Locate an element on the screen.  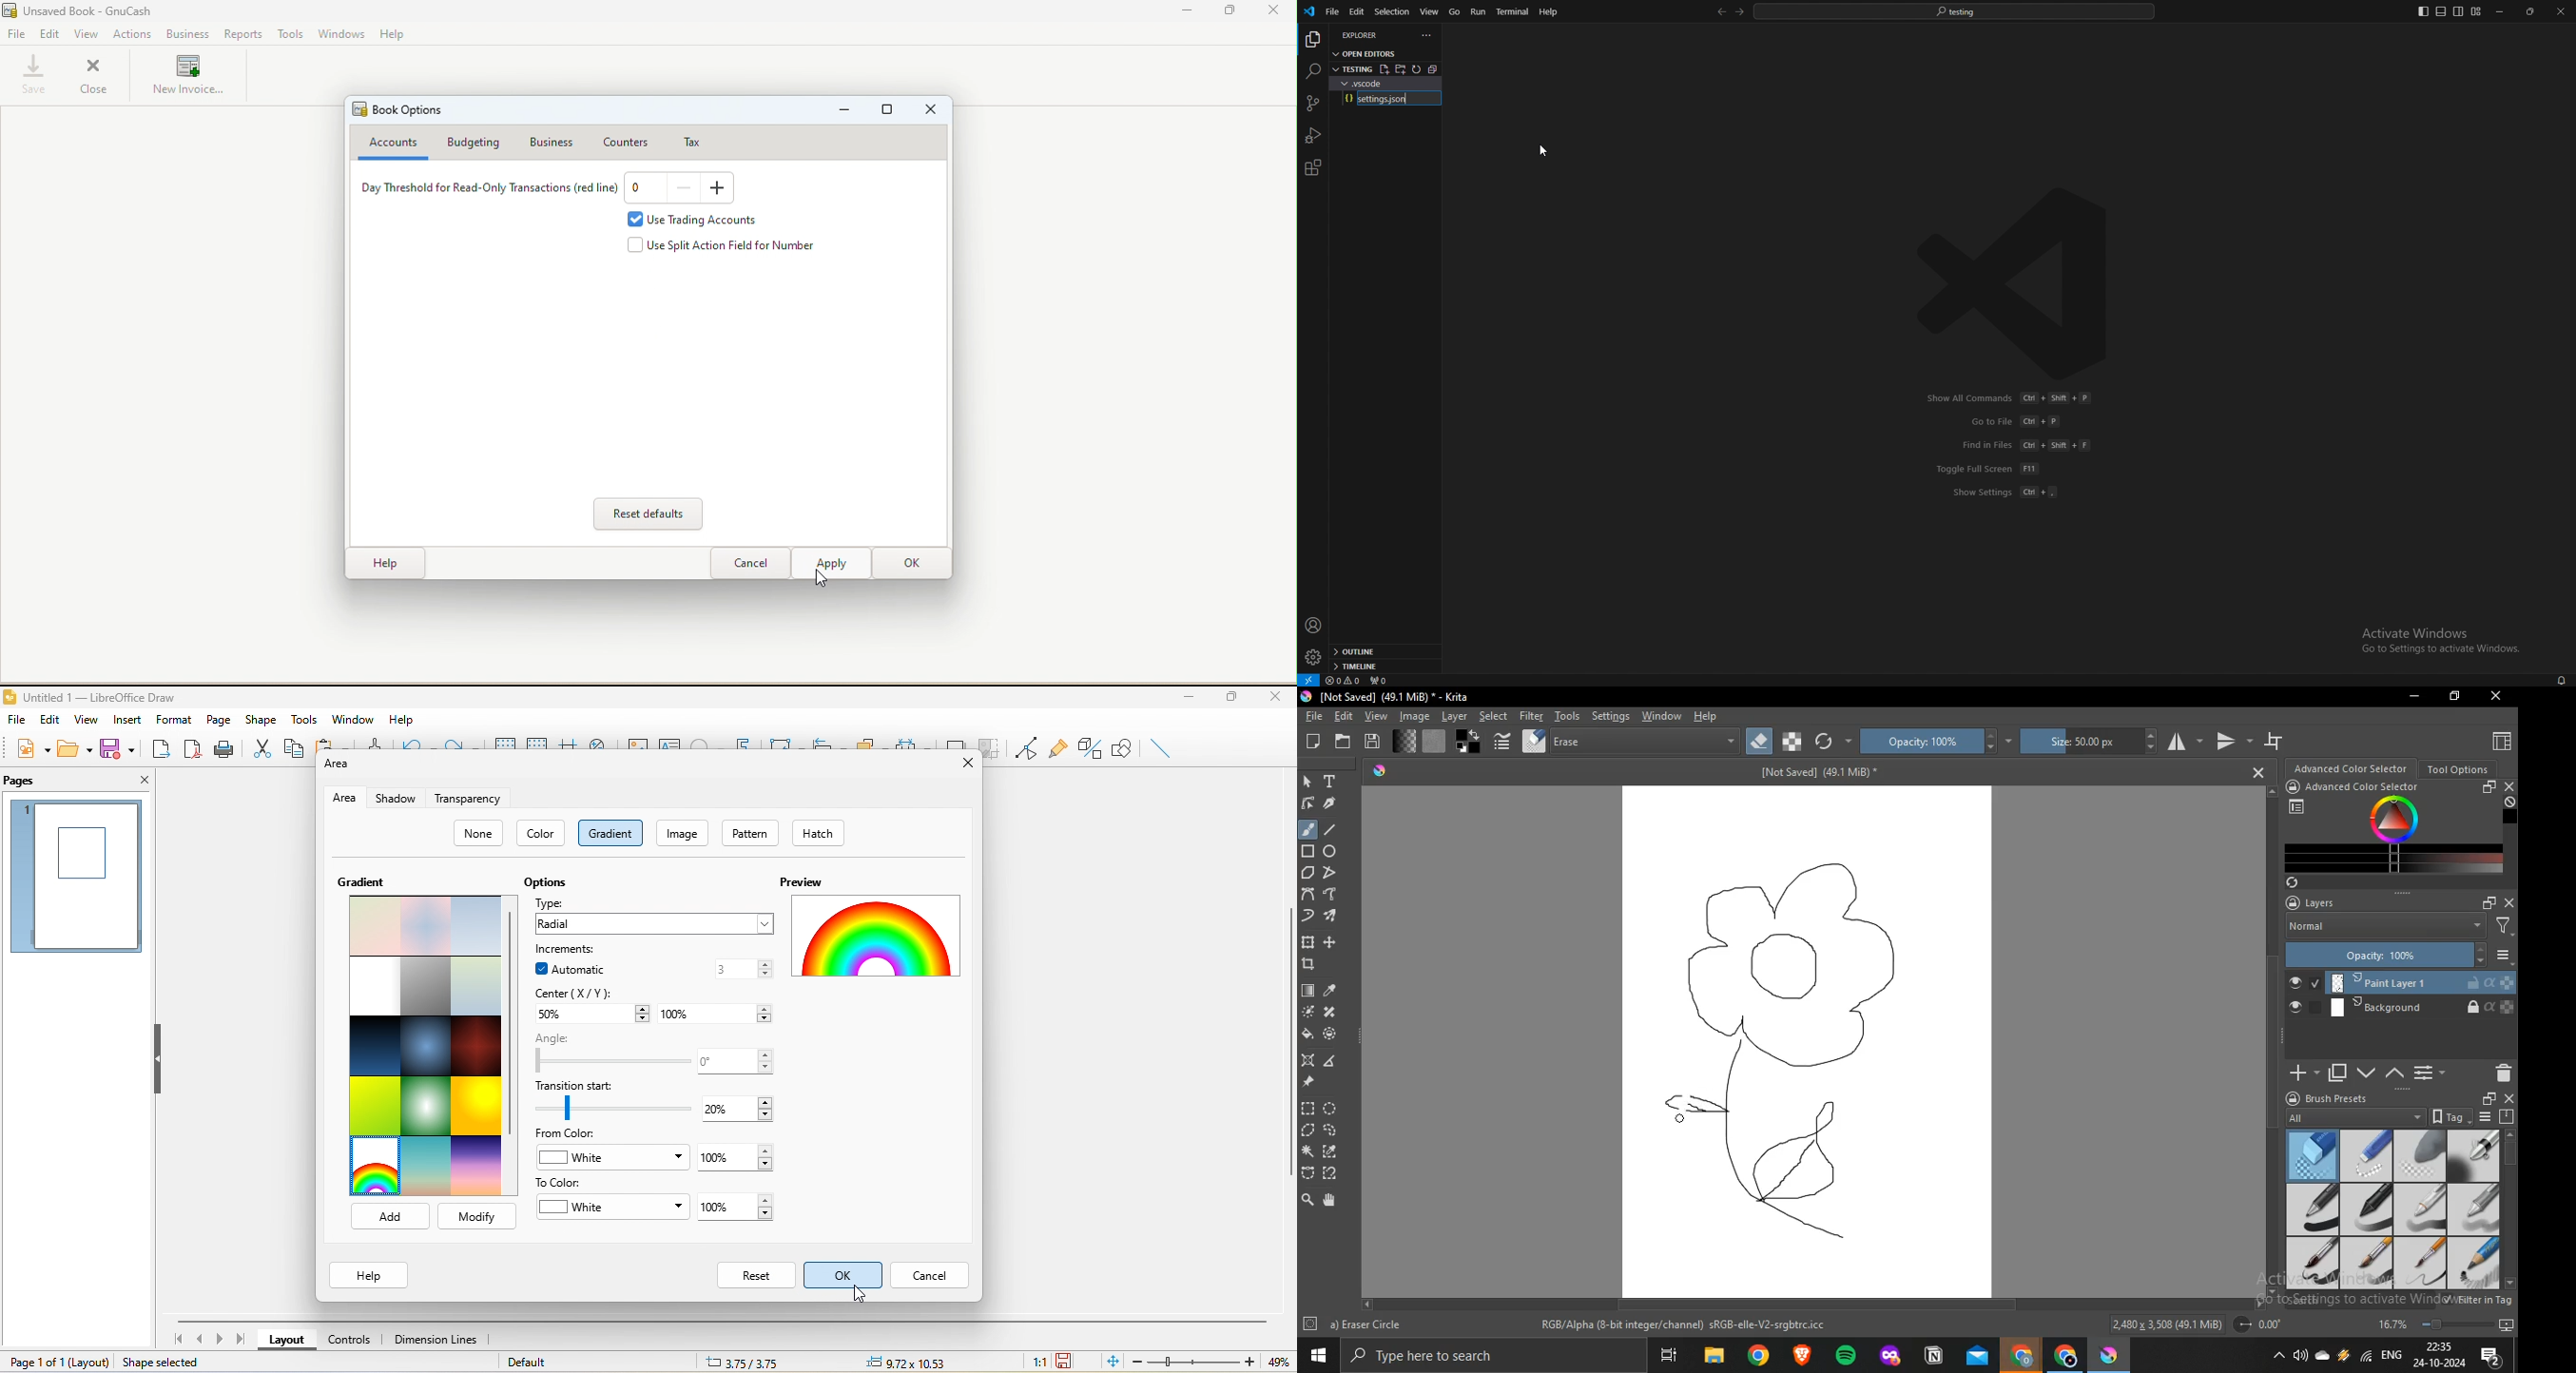
transform layer is located at coordinates (1310, 943).